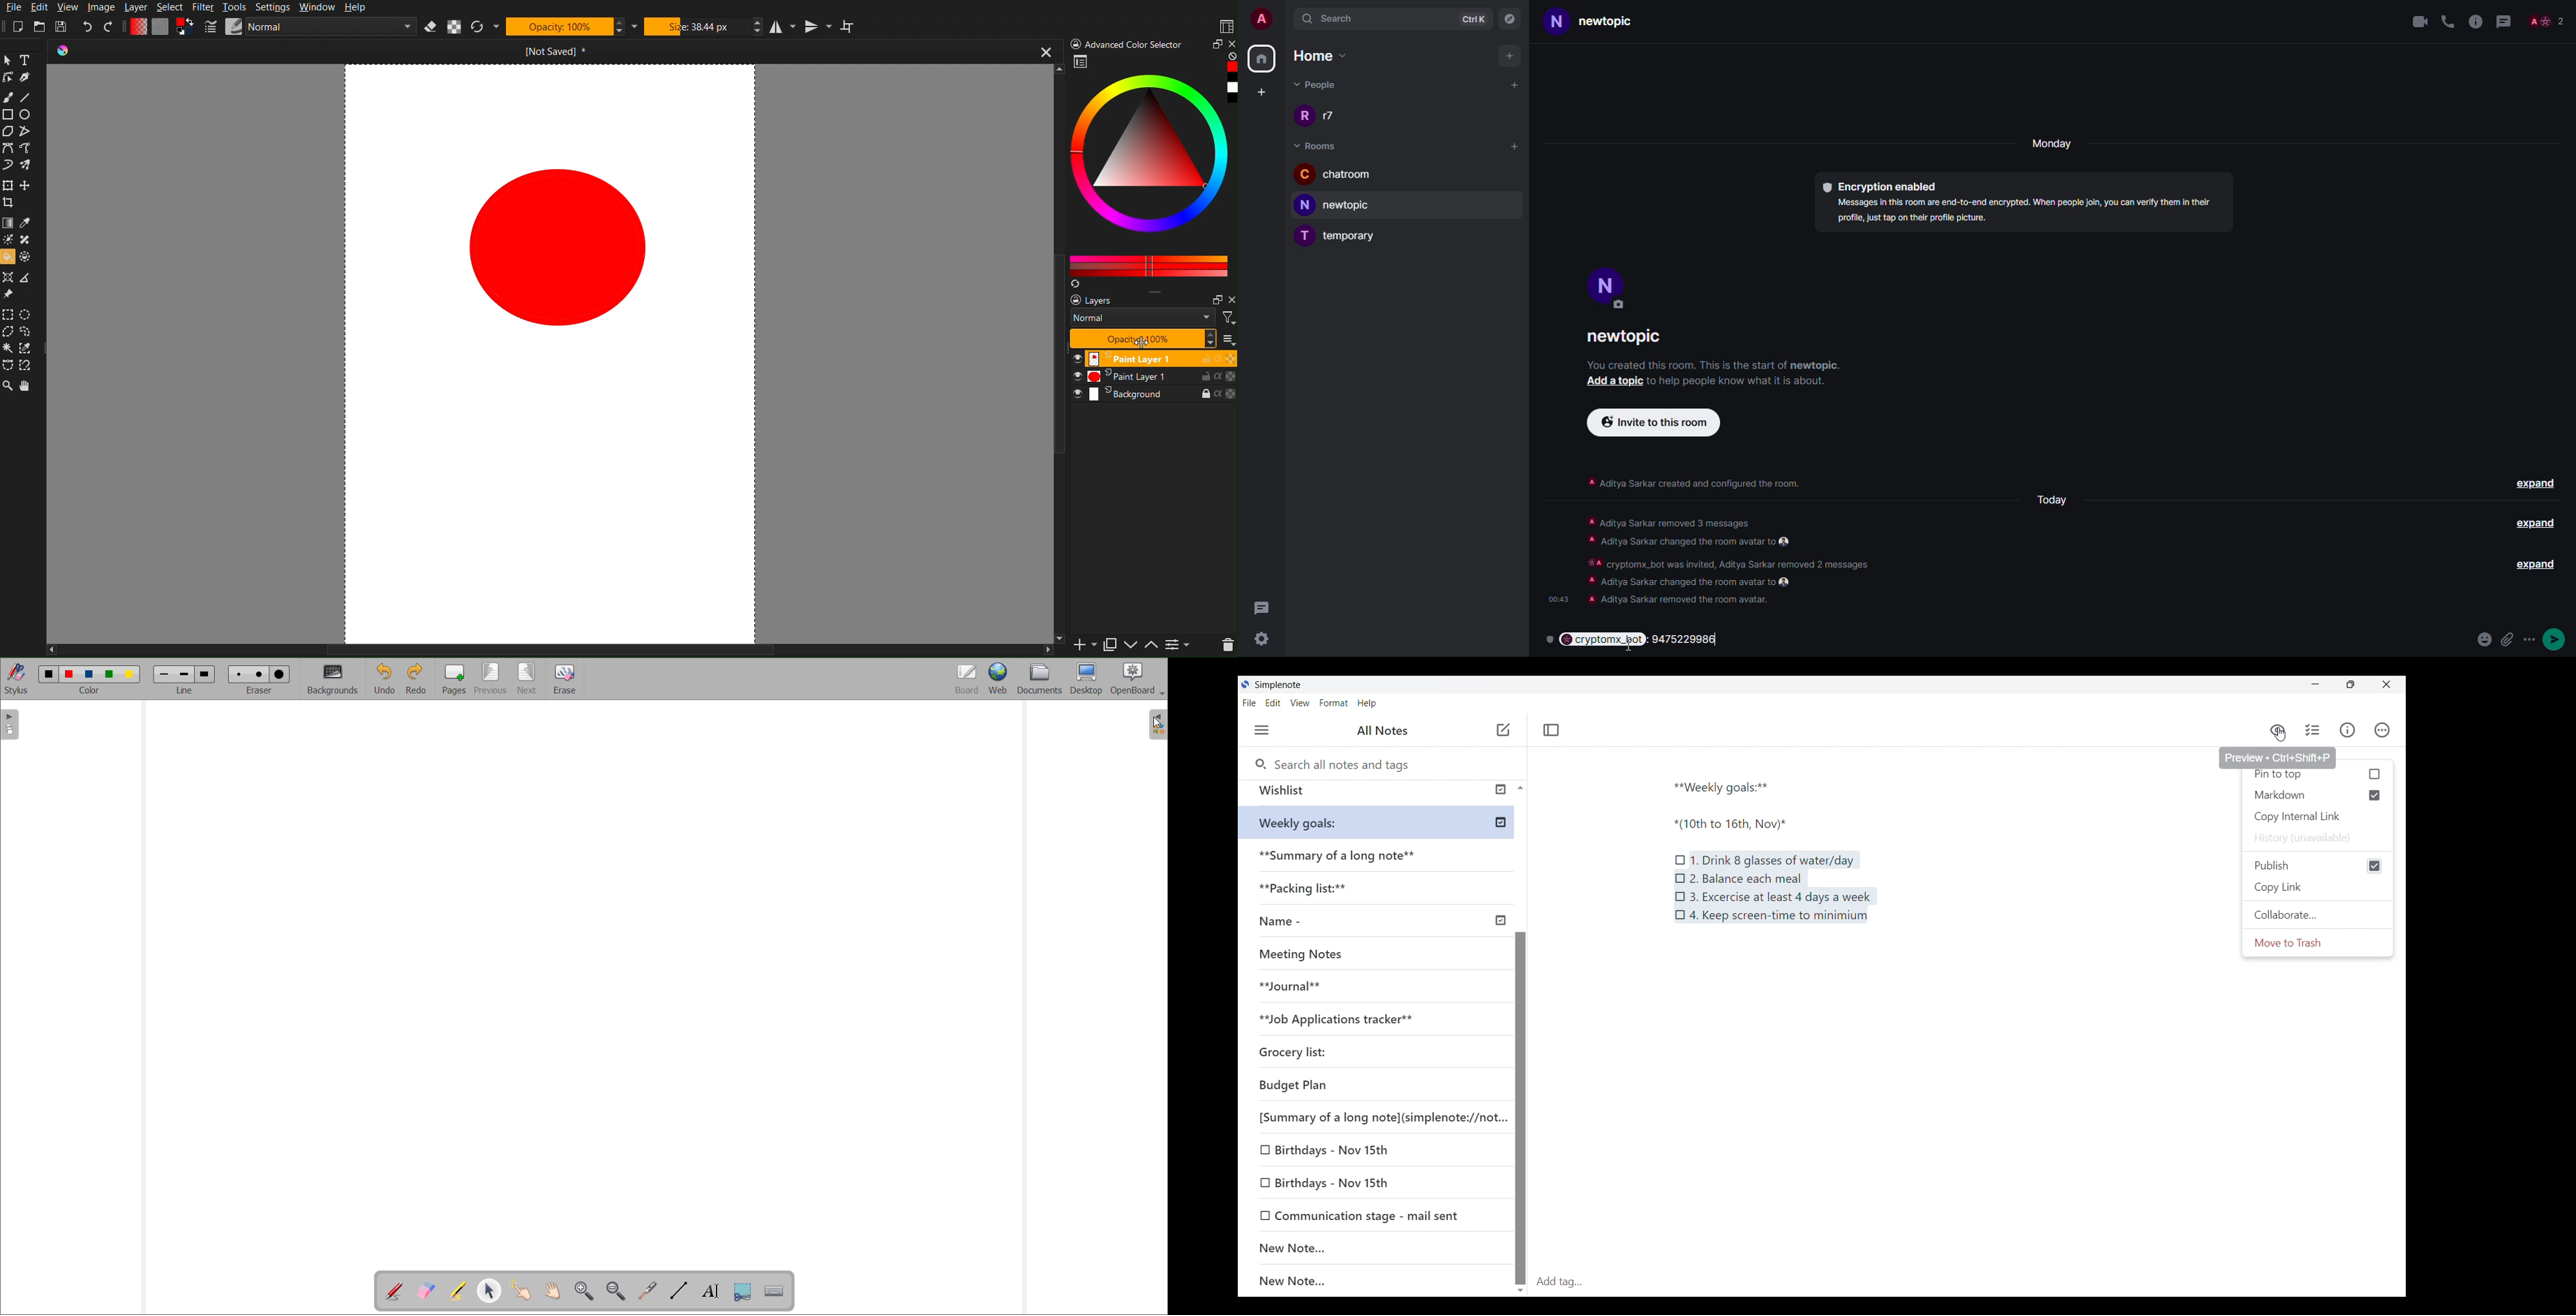  What do you see at coordinates (8, 59) in the screenshot?
I see `Pointer` at bounding box center [8, 59].